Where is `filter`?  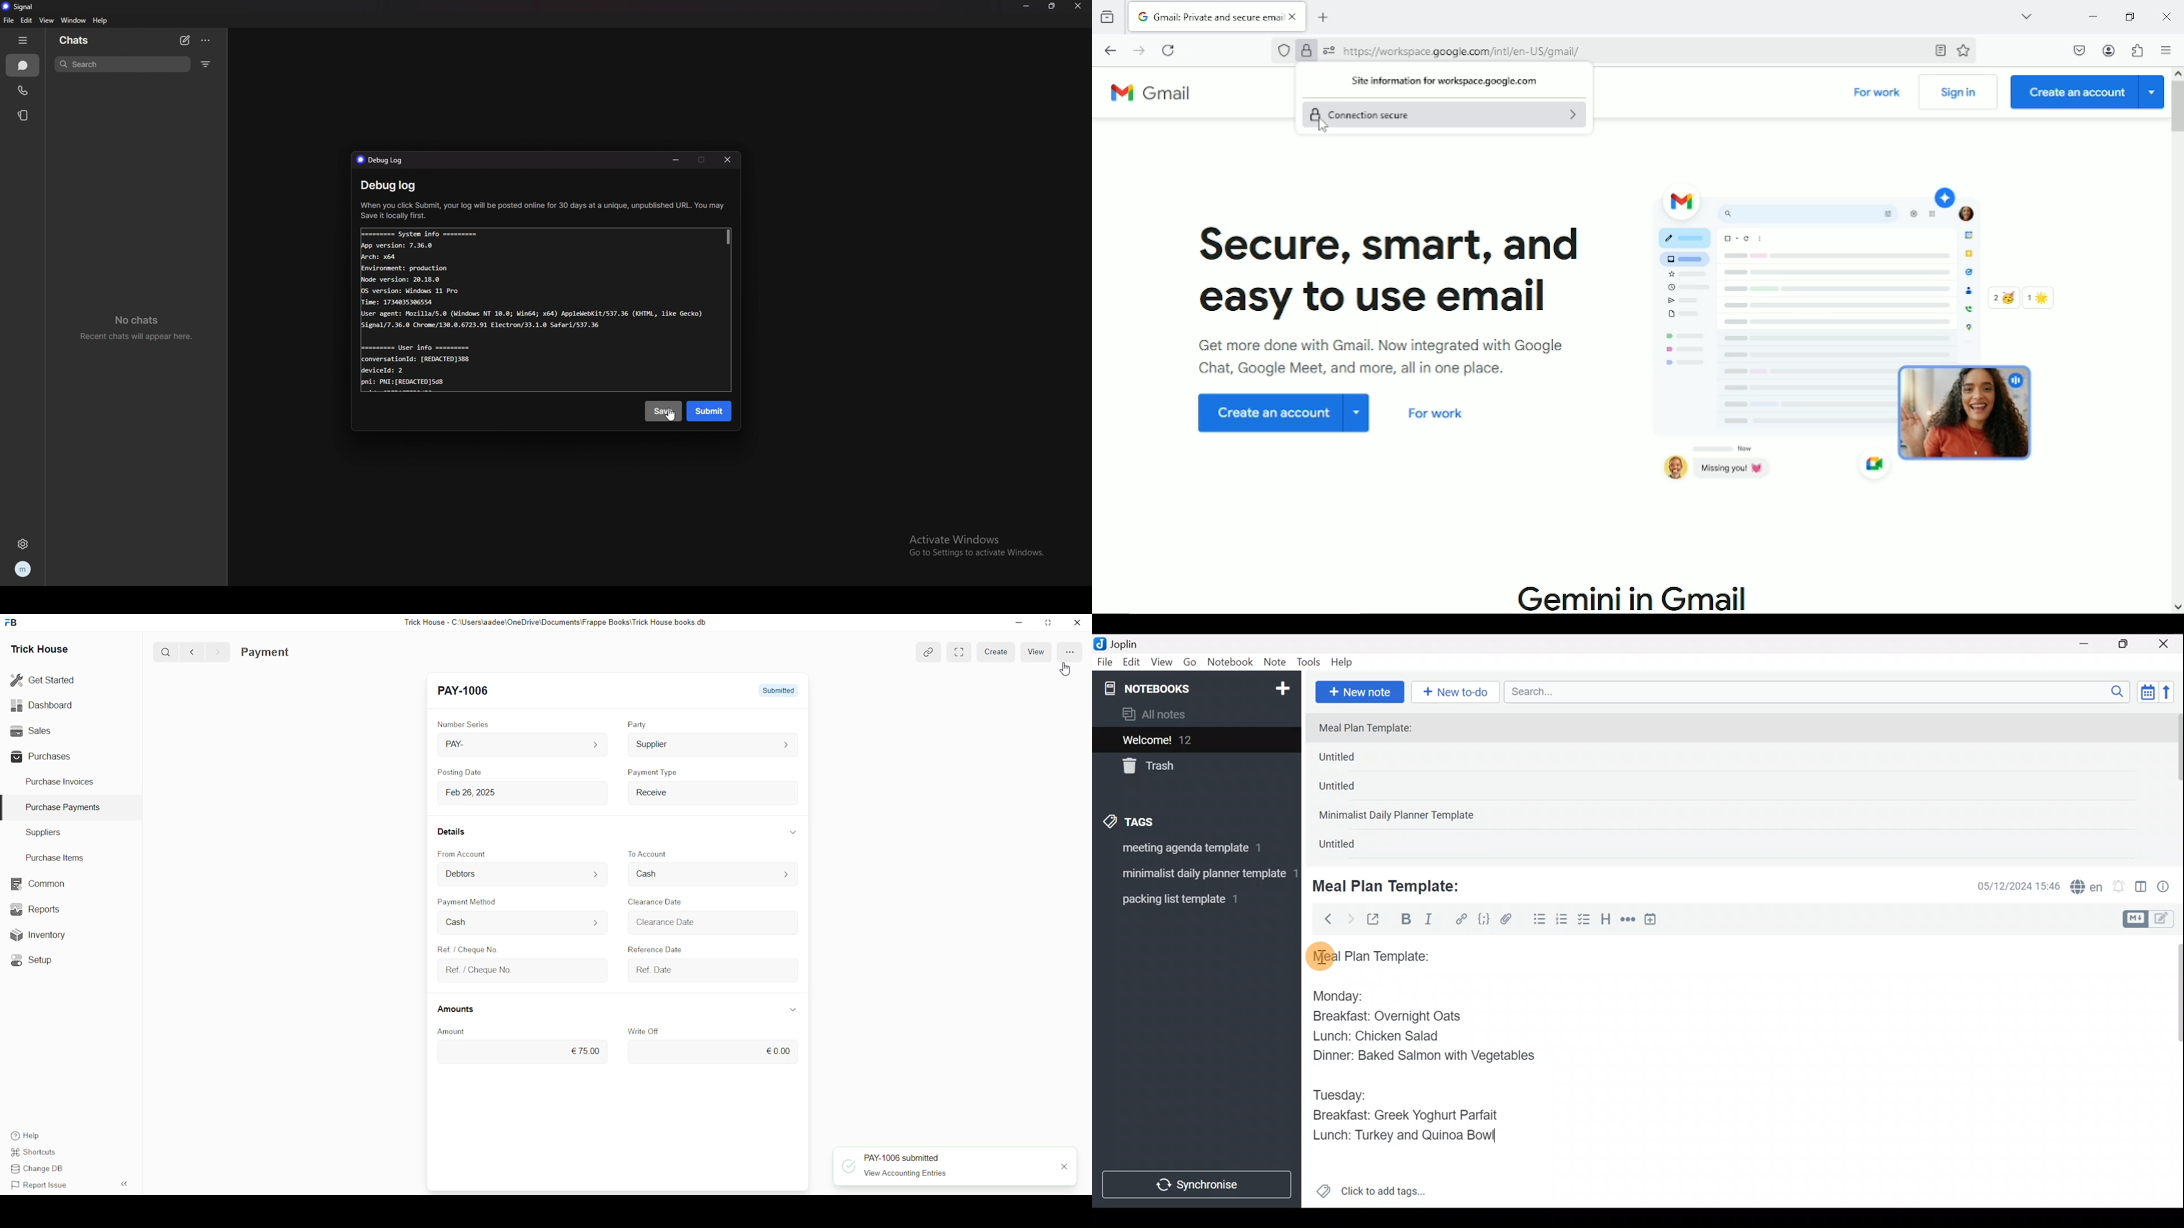
filter is located at coordinates (206, 64).